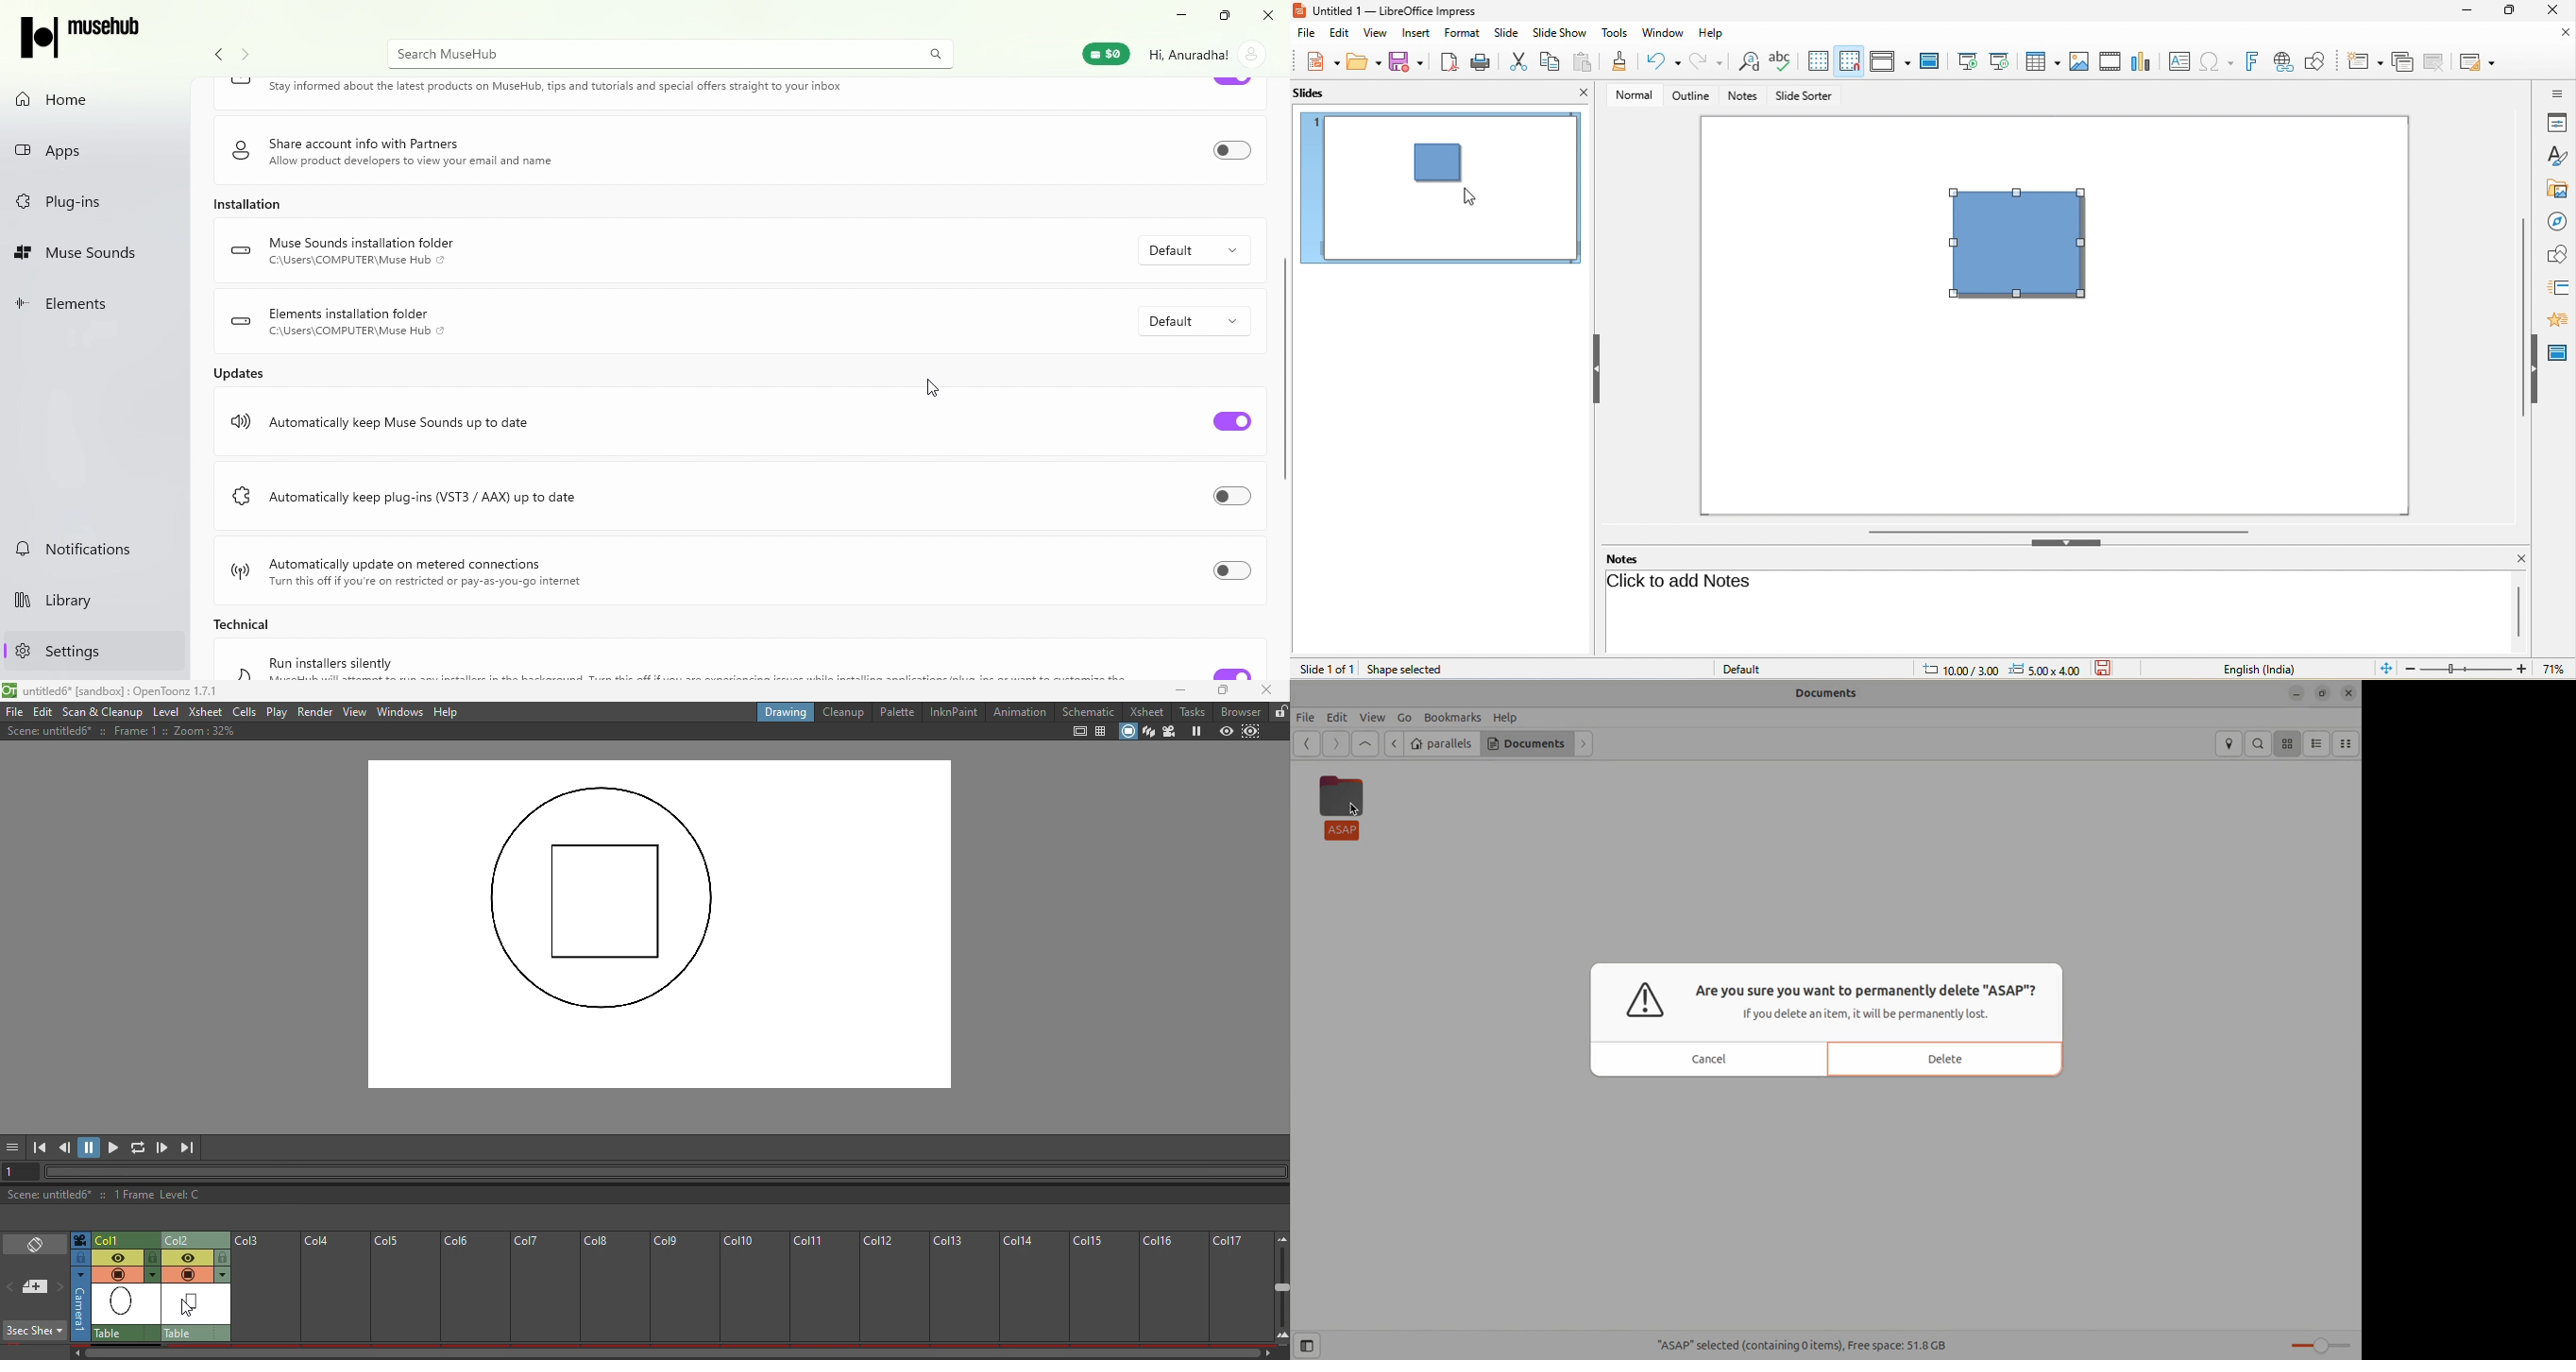  What do you see at coordinates (2558, 318) in the screenshot?
I see `animation` at bounding box center [2558, 318].